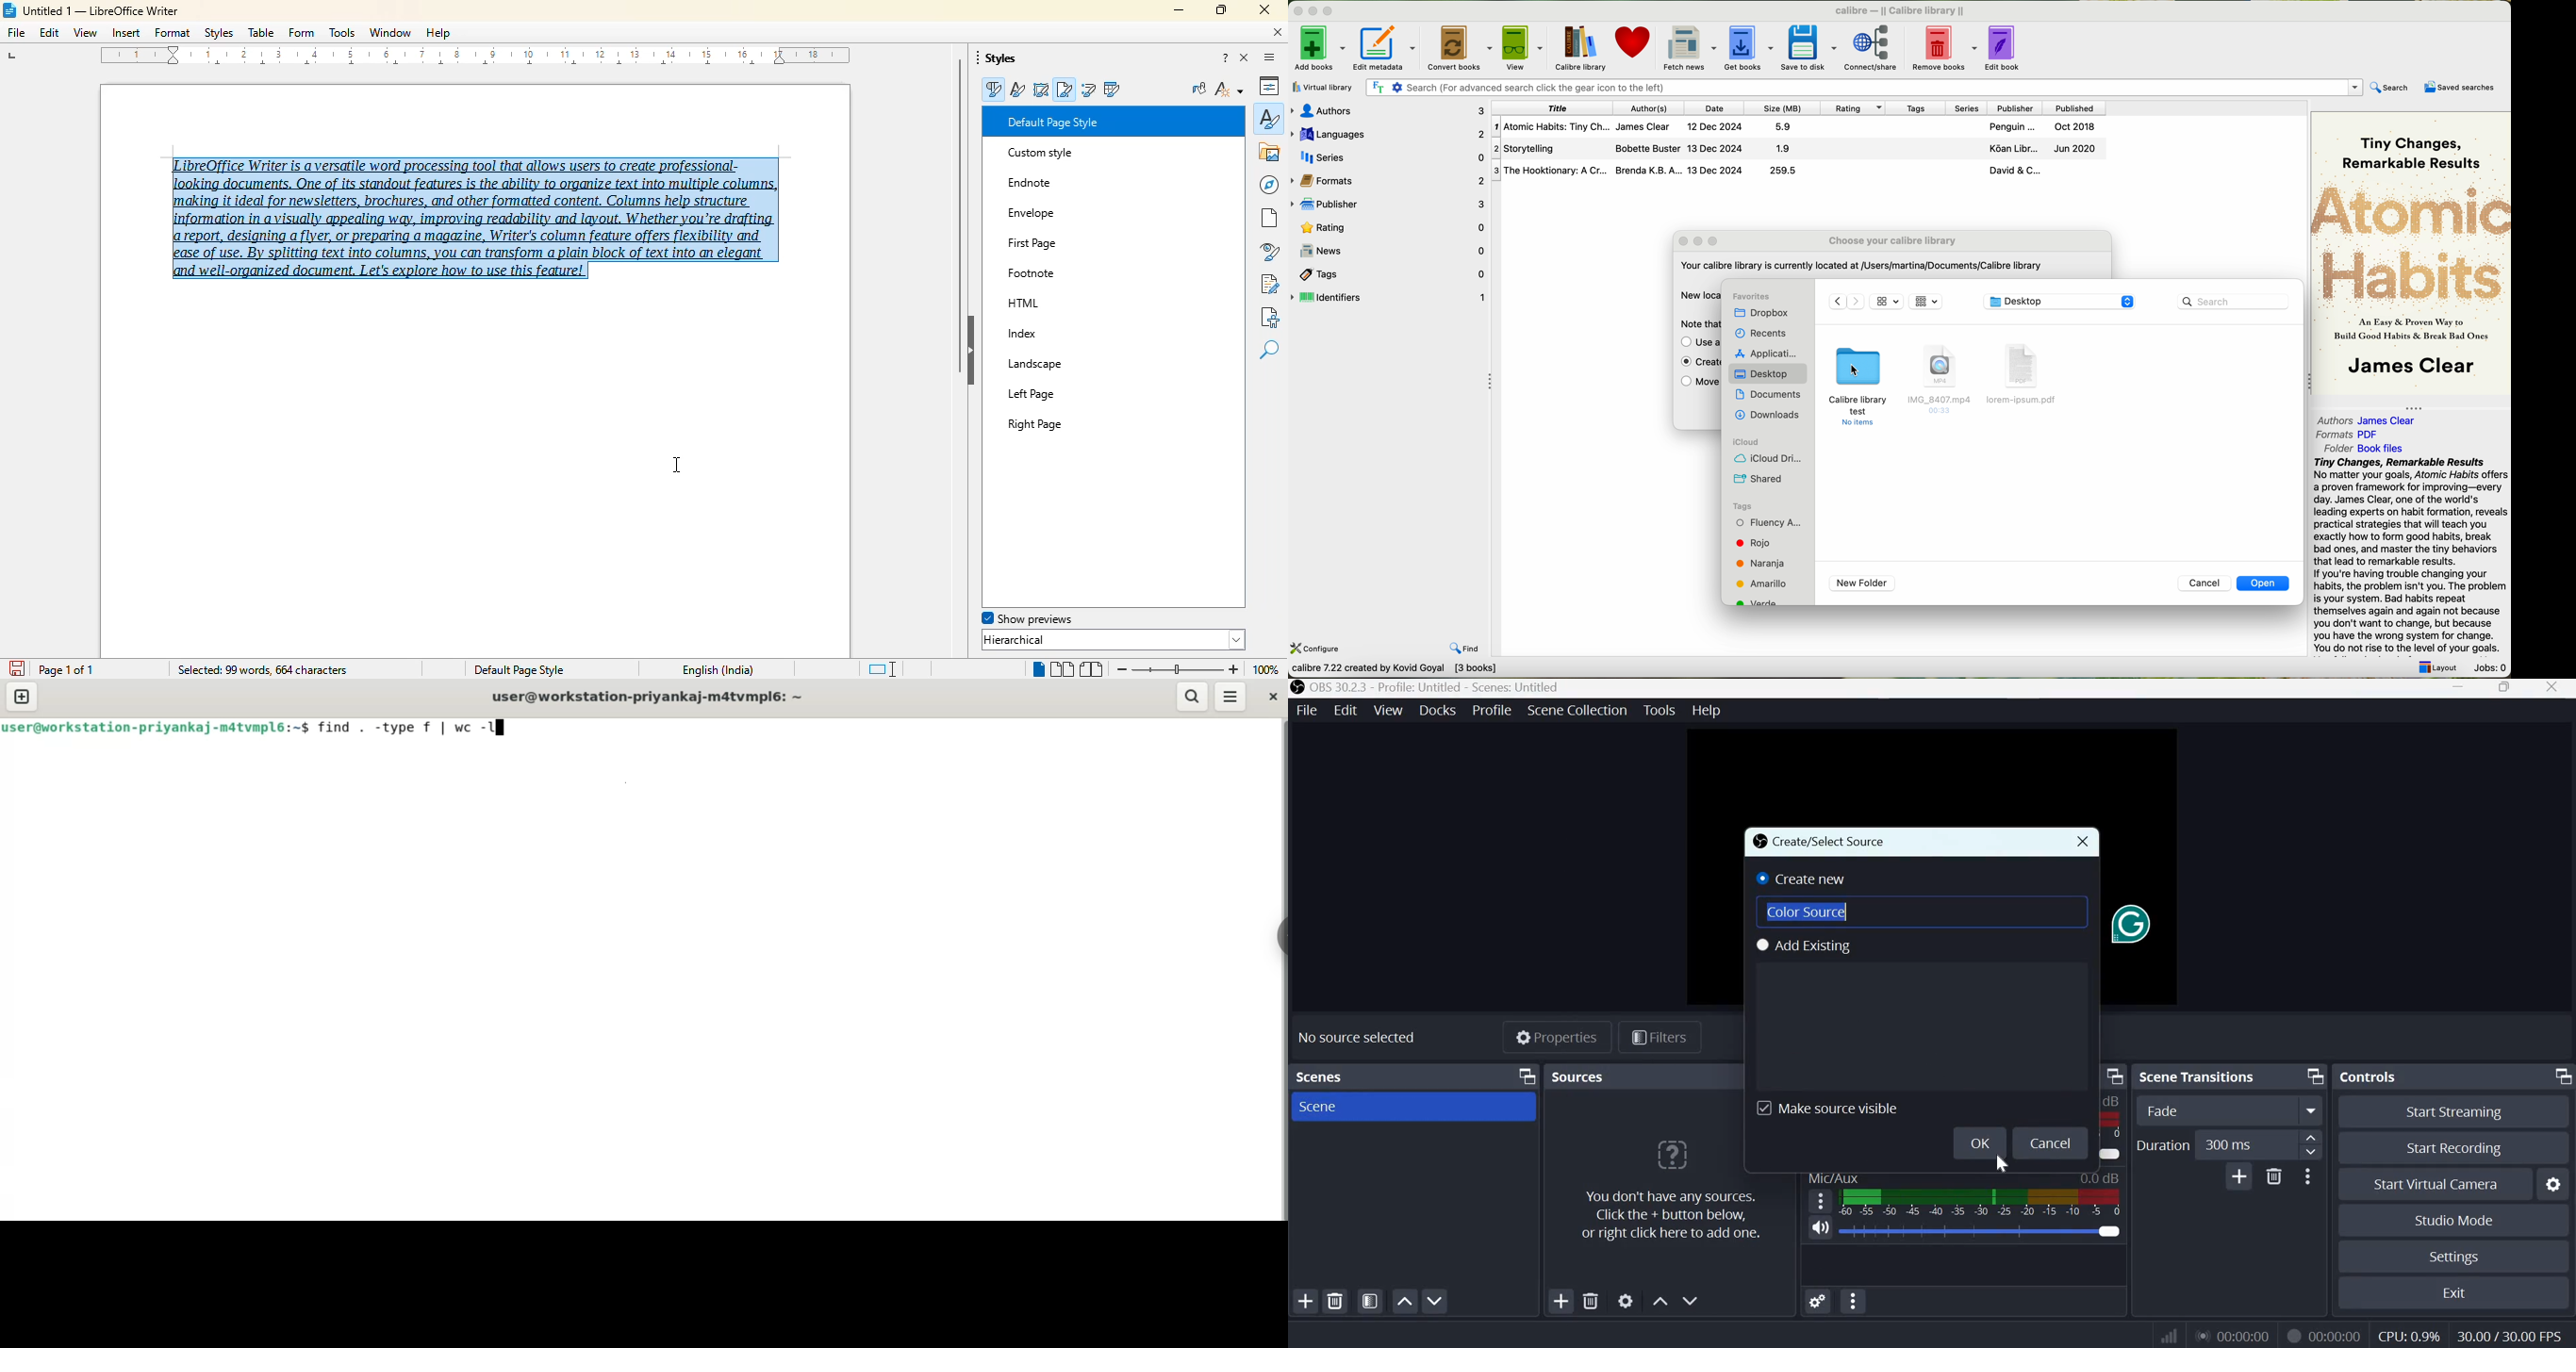  I want to click on Scene transitions, so click(2201, 1076).